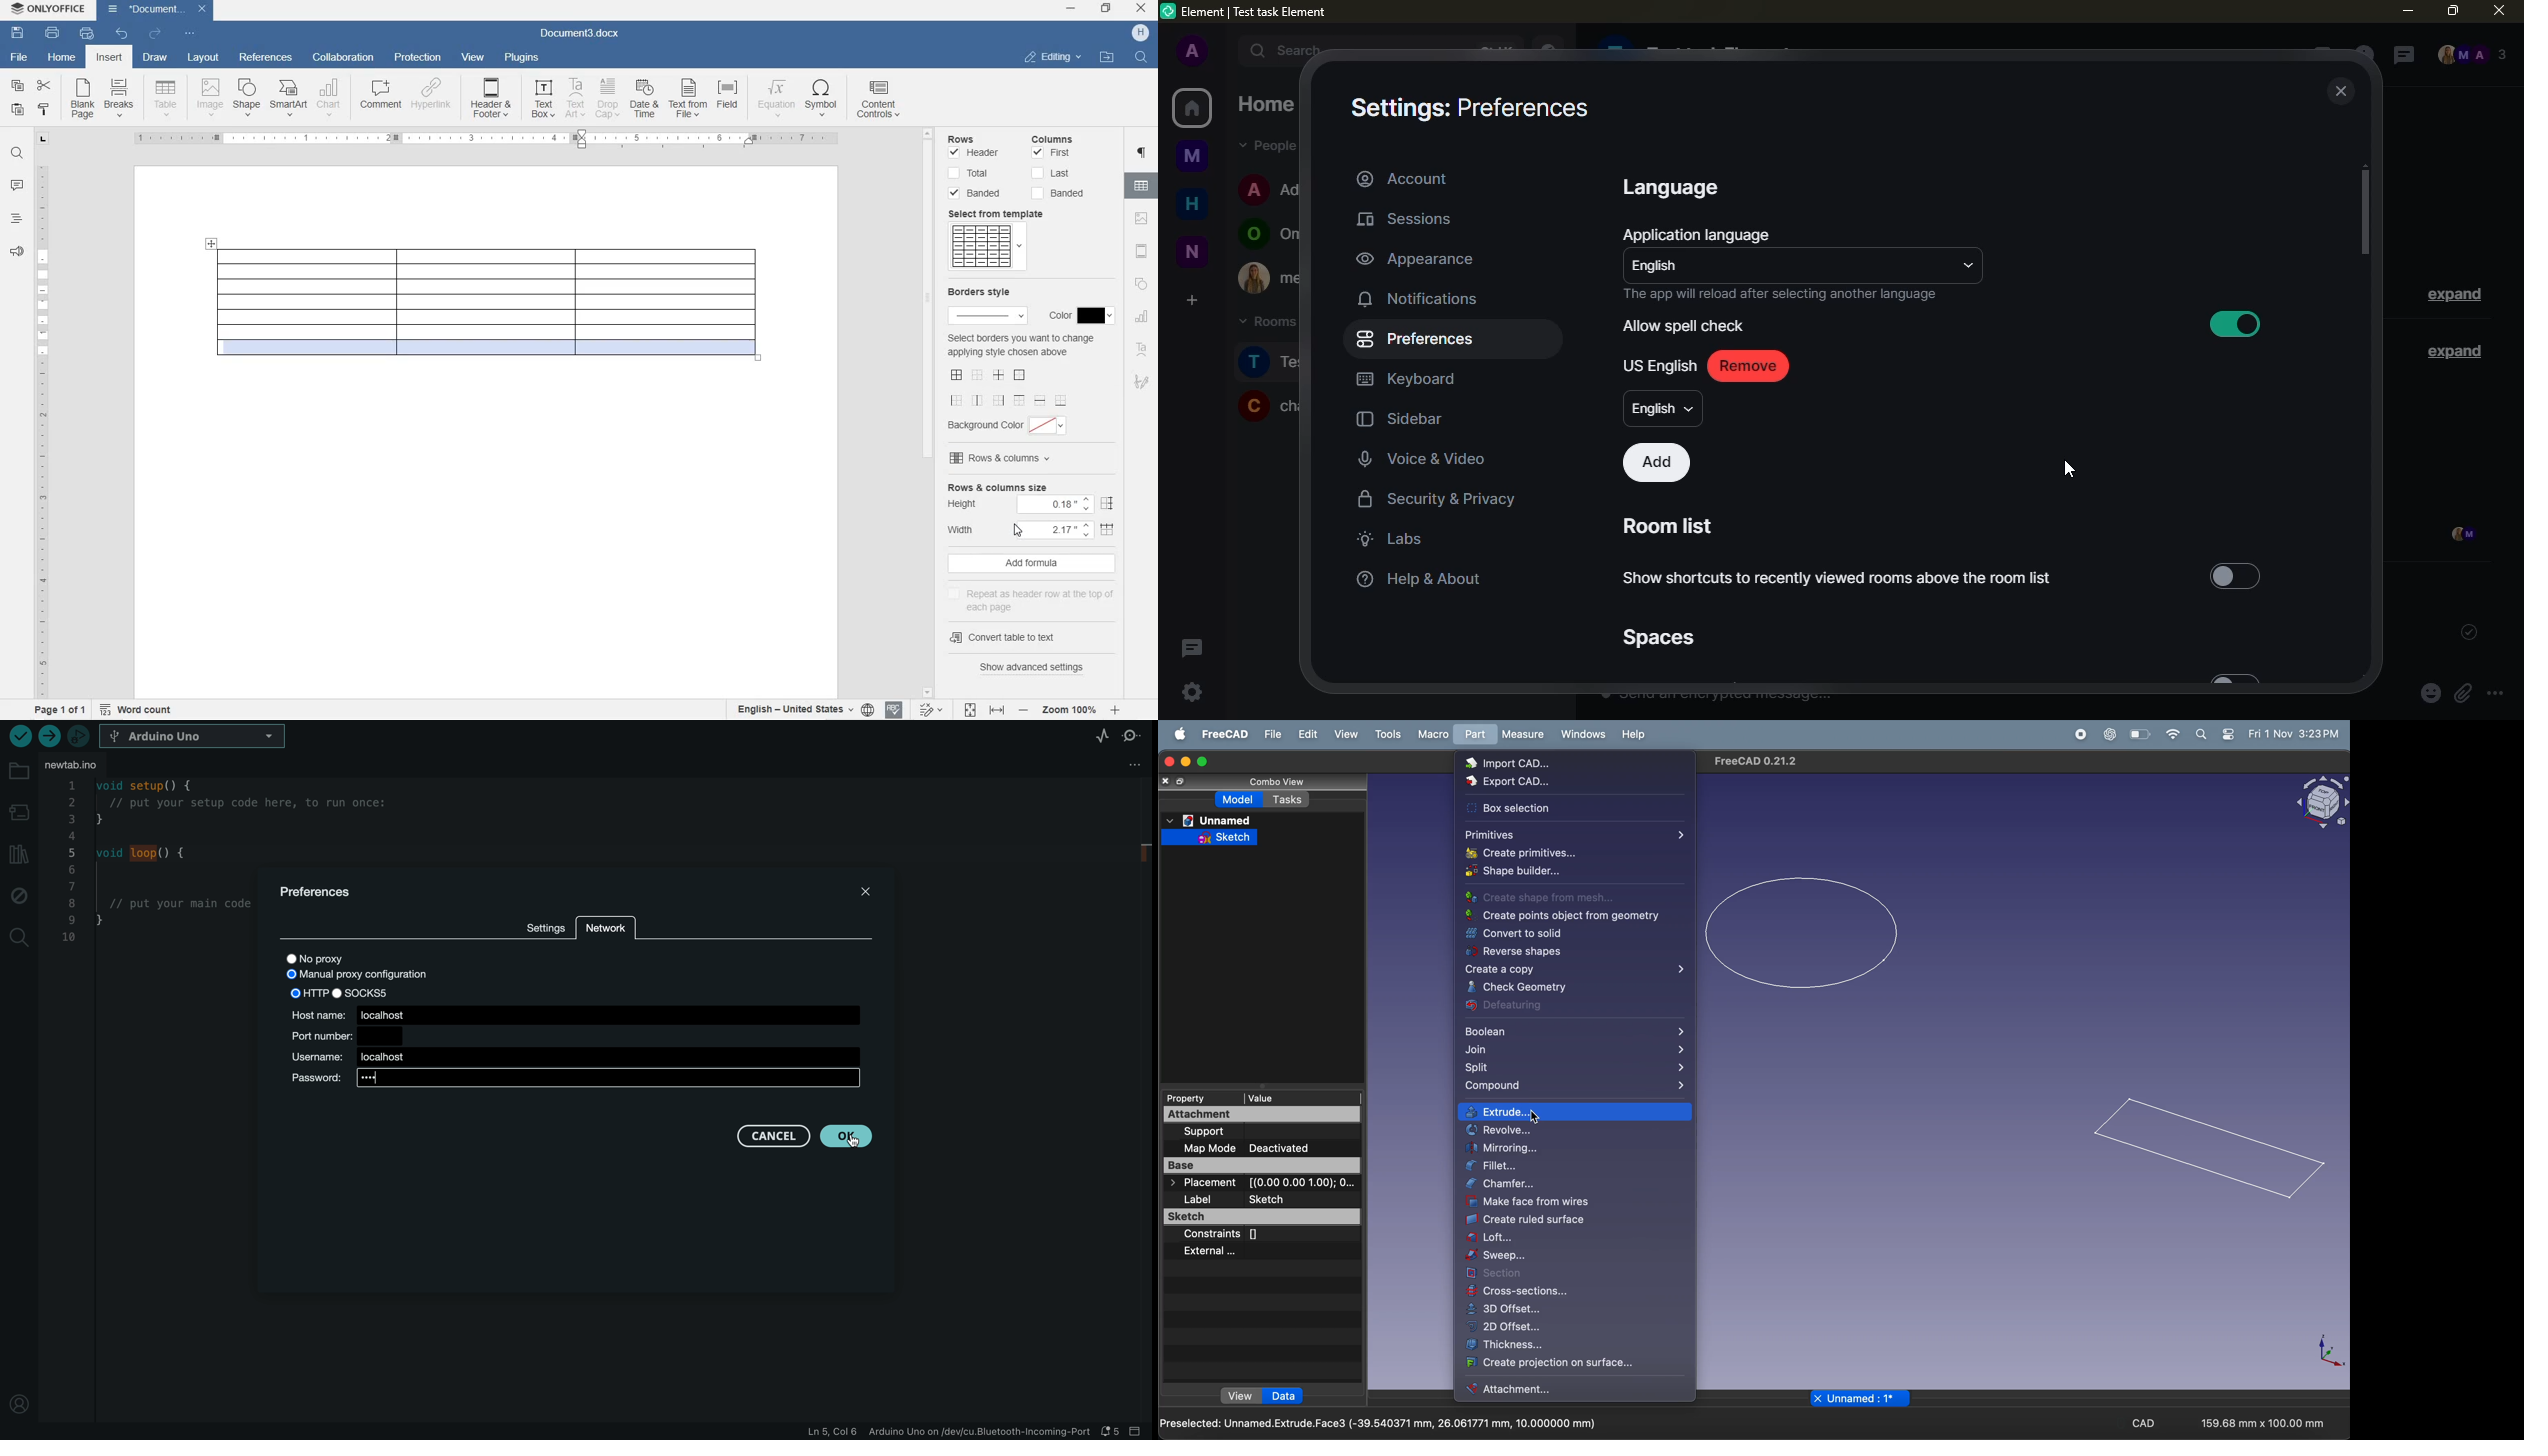  I want to click on wifi, so click(2173, 733).